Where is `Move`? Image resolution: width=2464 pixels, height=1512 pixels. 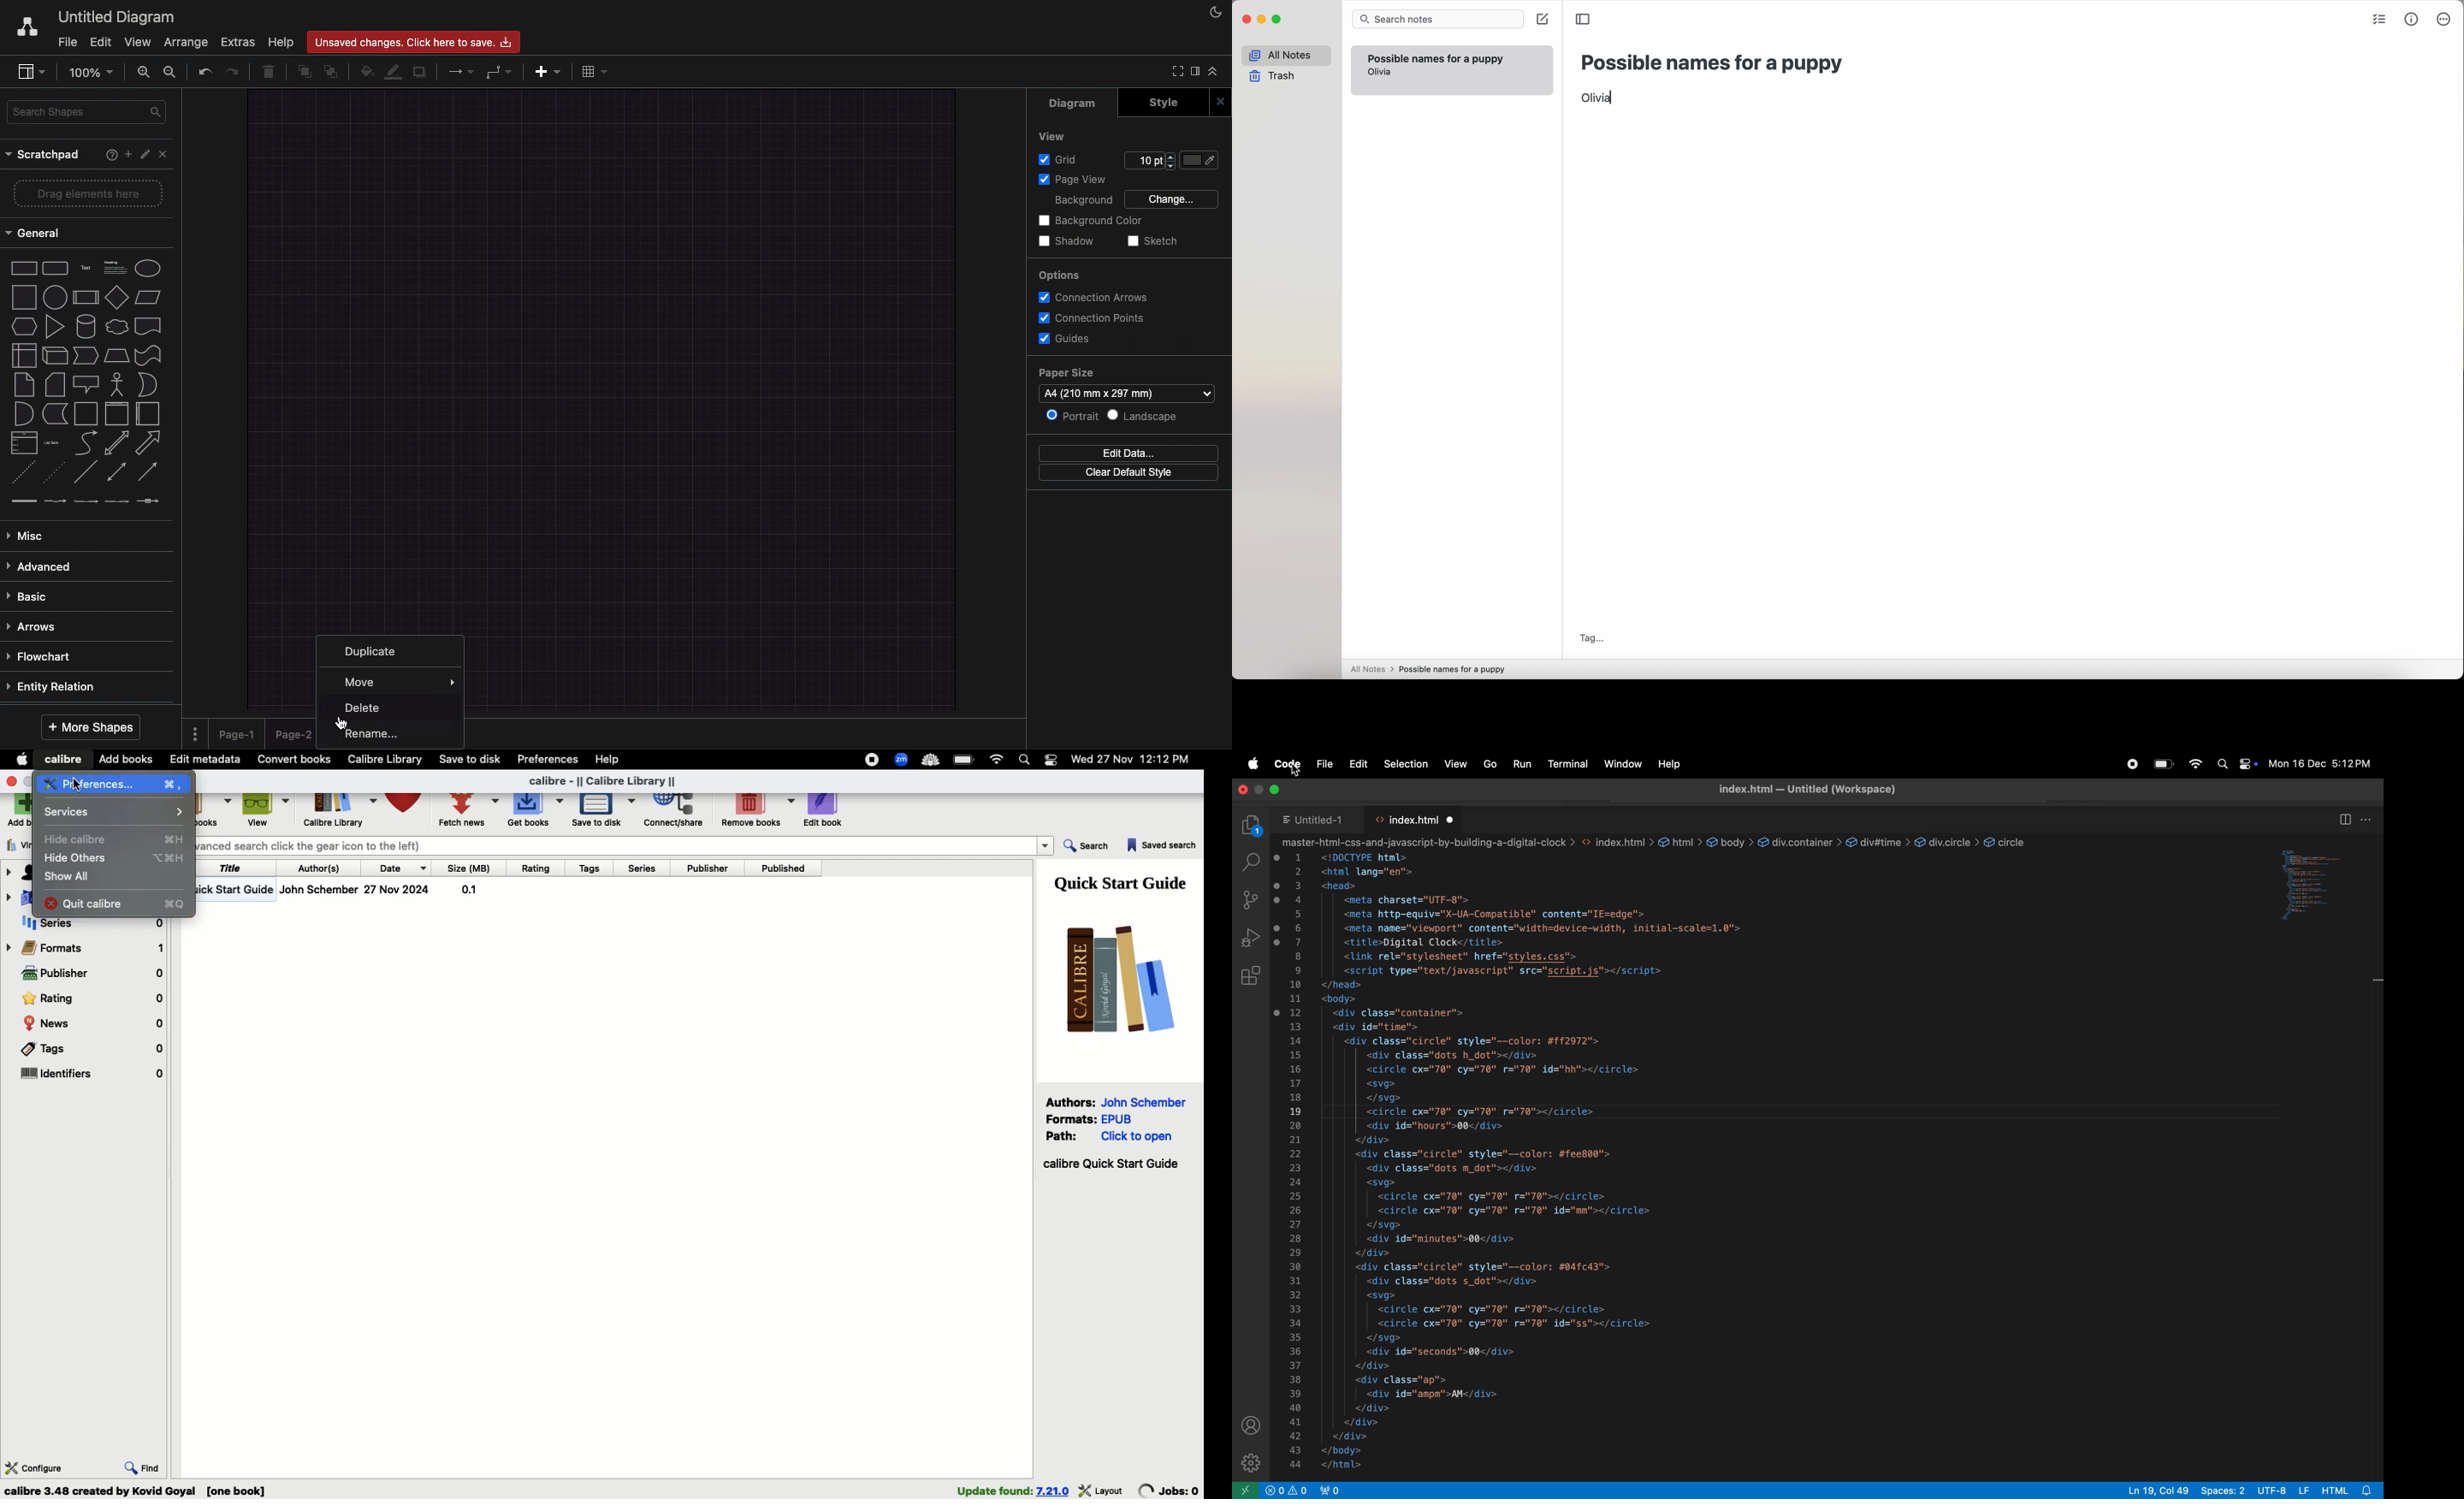
Move is located at coordinates (402, 681).